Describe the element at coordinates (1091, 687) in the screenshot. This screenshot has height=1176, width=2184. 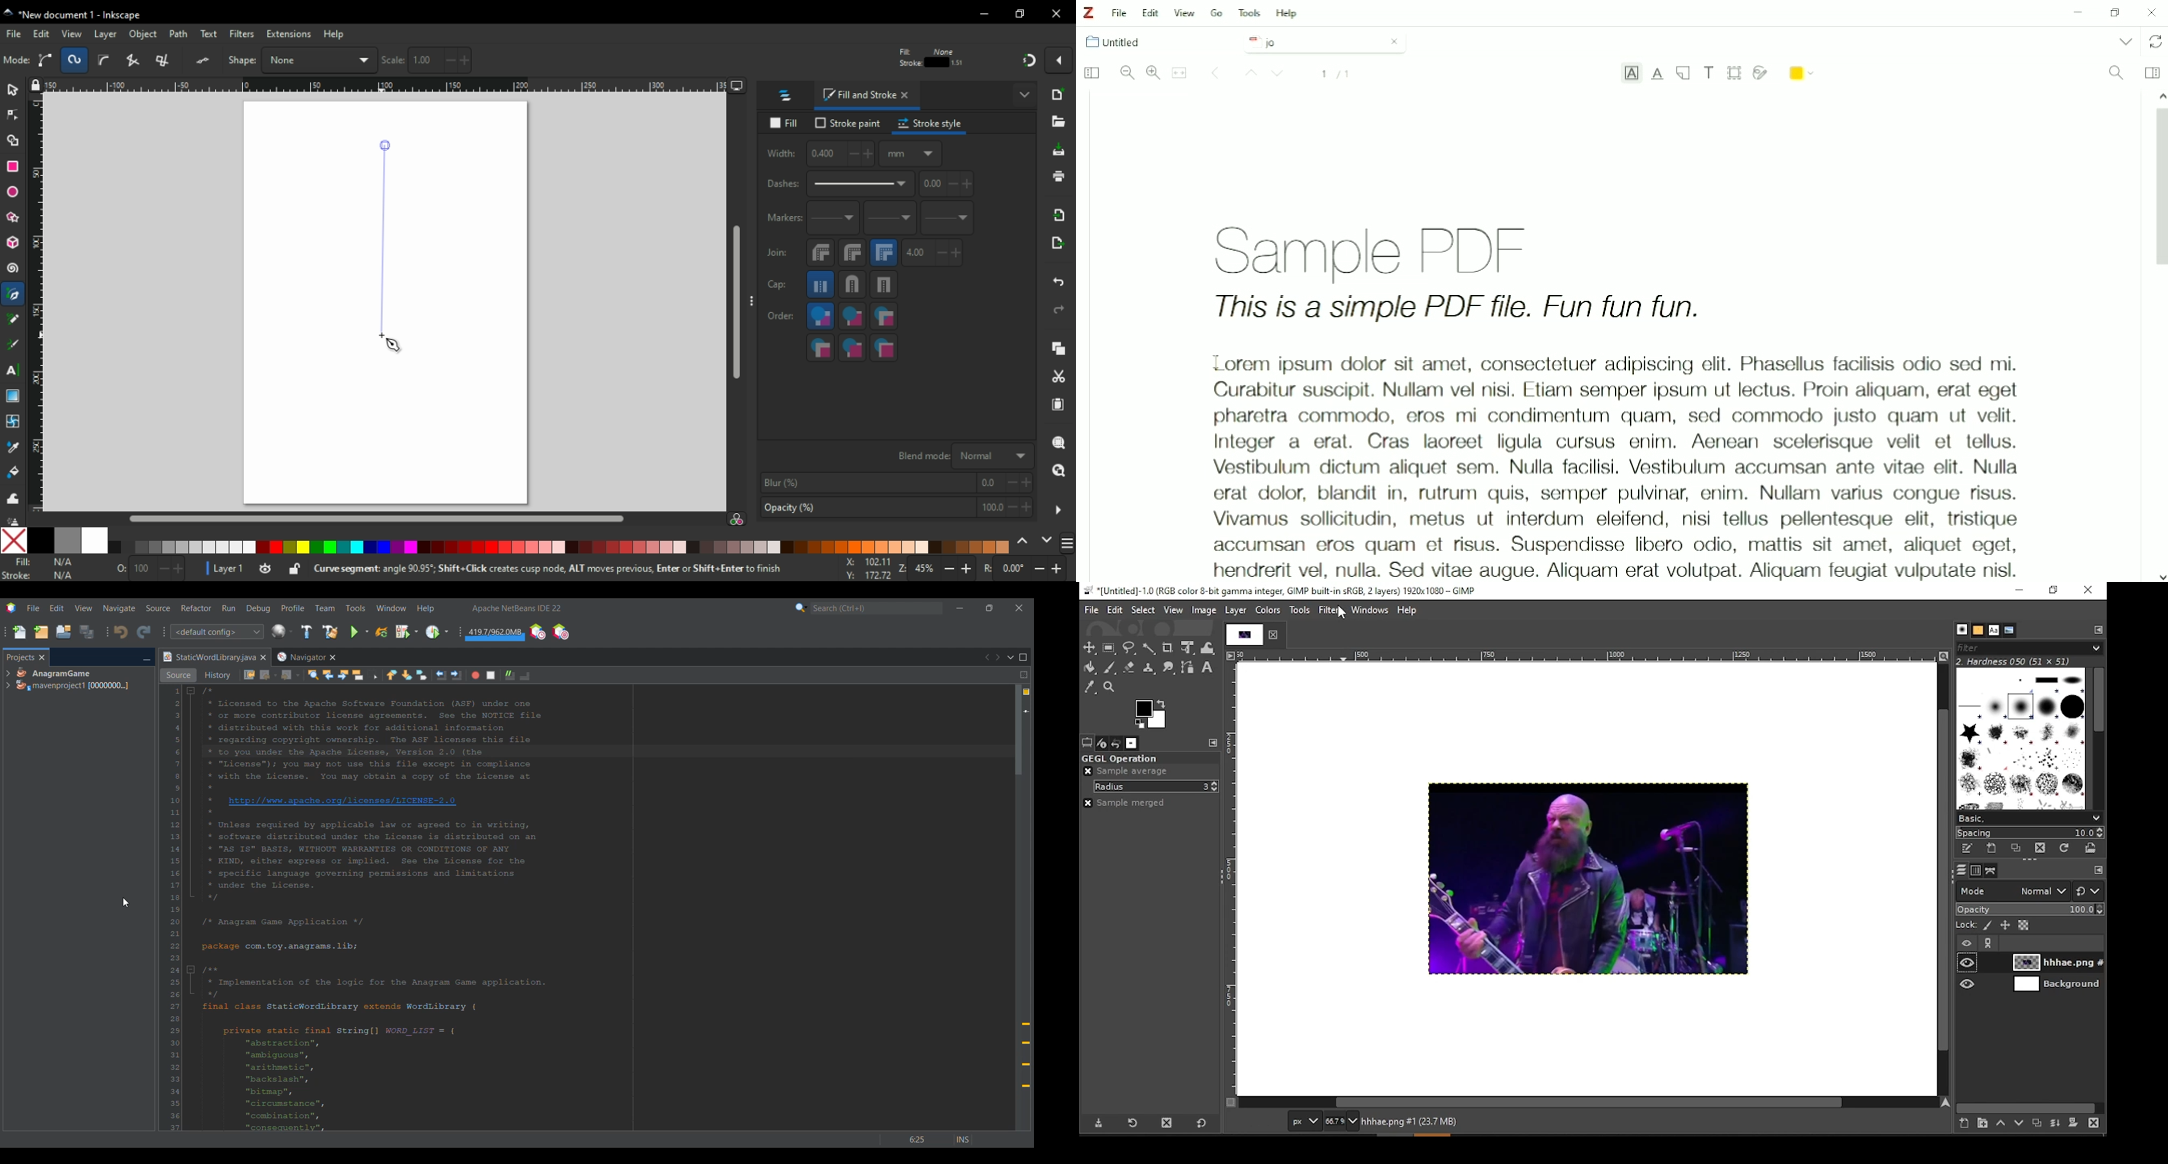
I see `color picker tool` at that location.